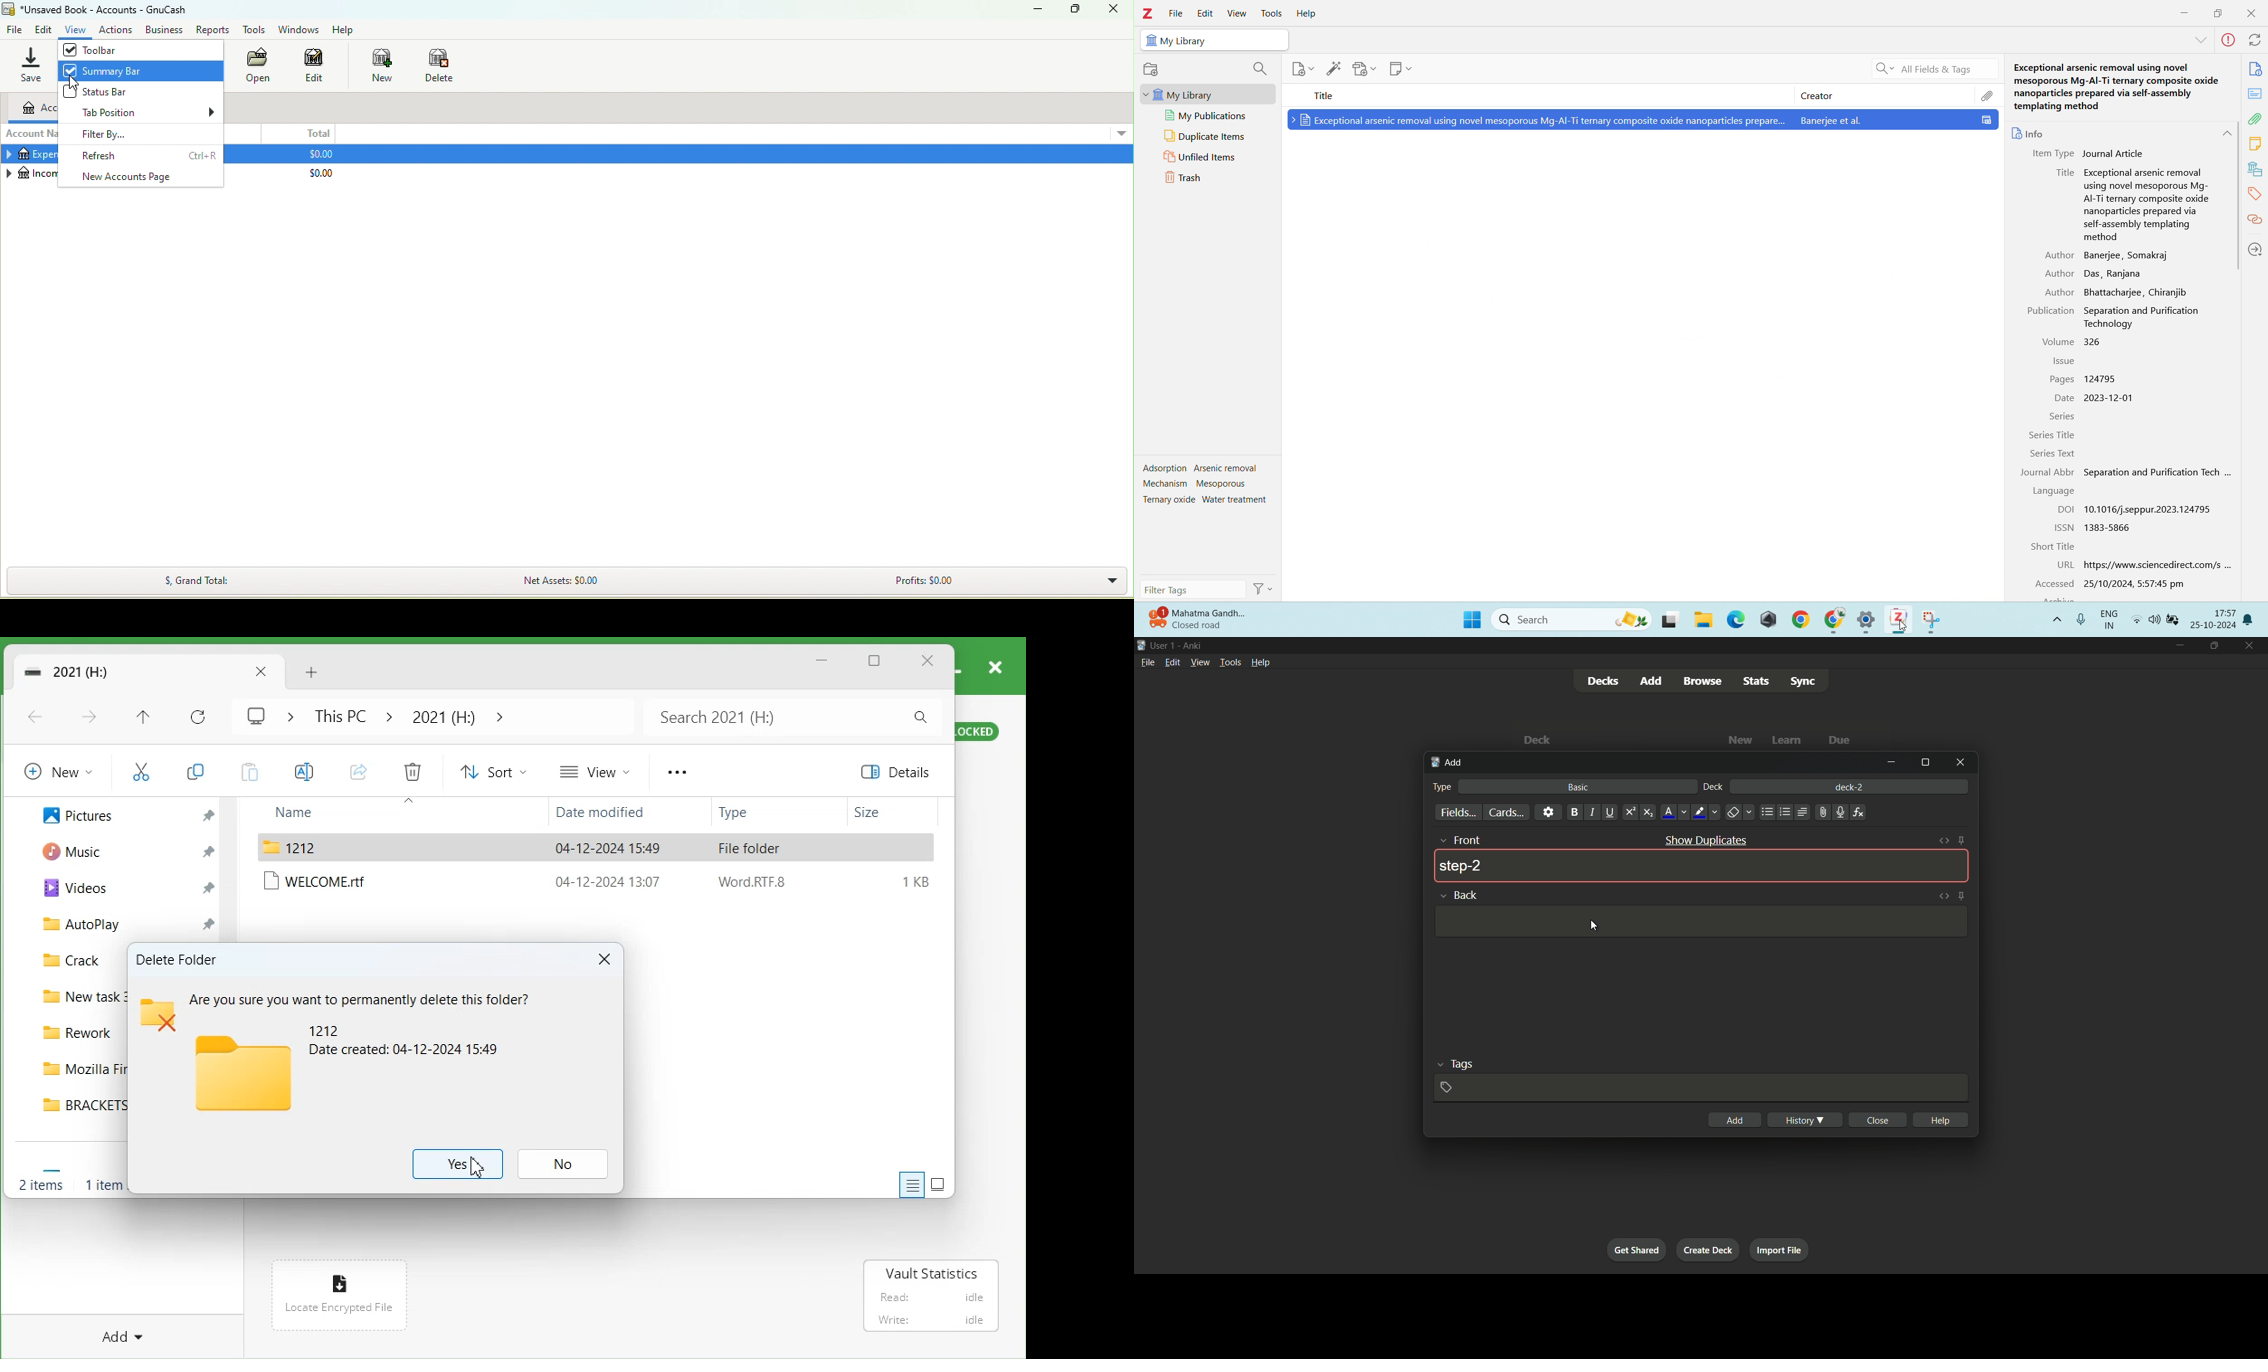 This screenshot has width=2268, height=1372. I want to click on superscript, so click(1630, 813).